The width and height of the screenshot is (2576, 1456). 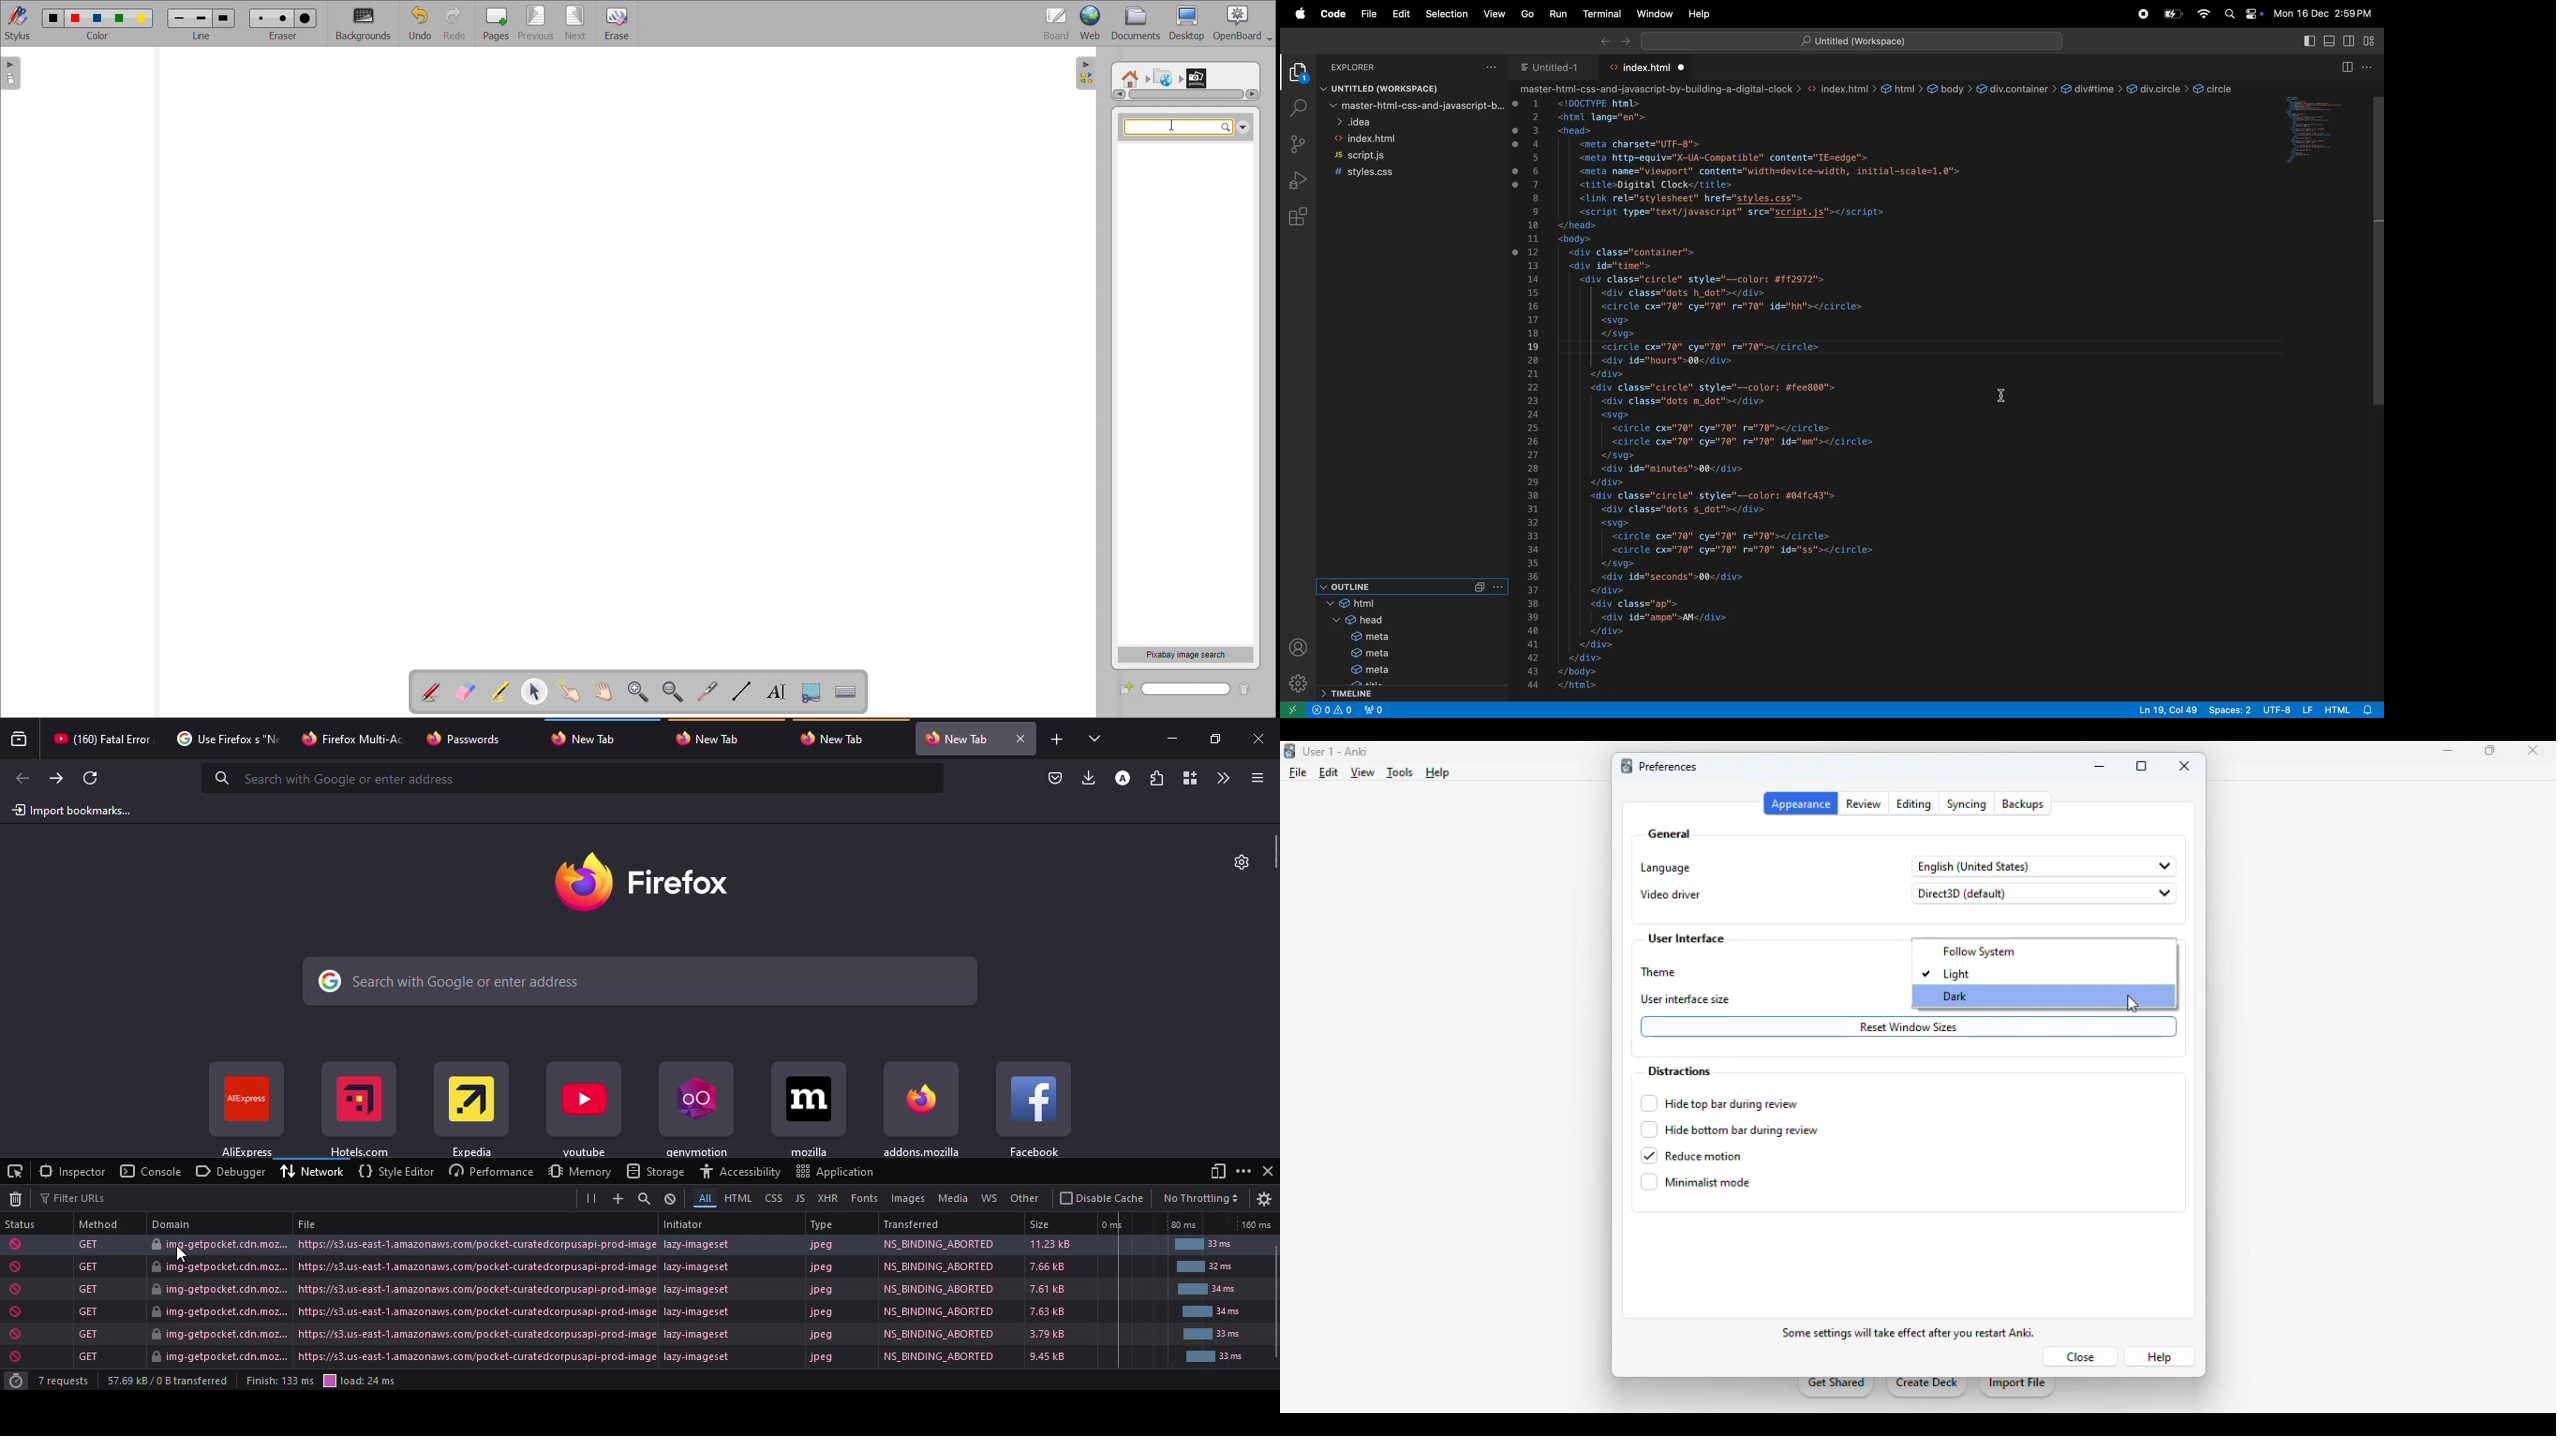 What do you see at coordinates (1661, 972) in the screenshot?
I see `theme` at bounding box center [1661, 972].